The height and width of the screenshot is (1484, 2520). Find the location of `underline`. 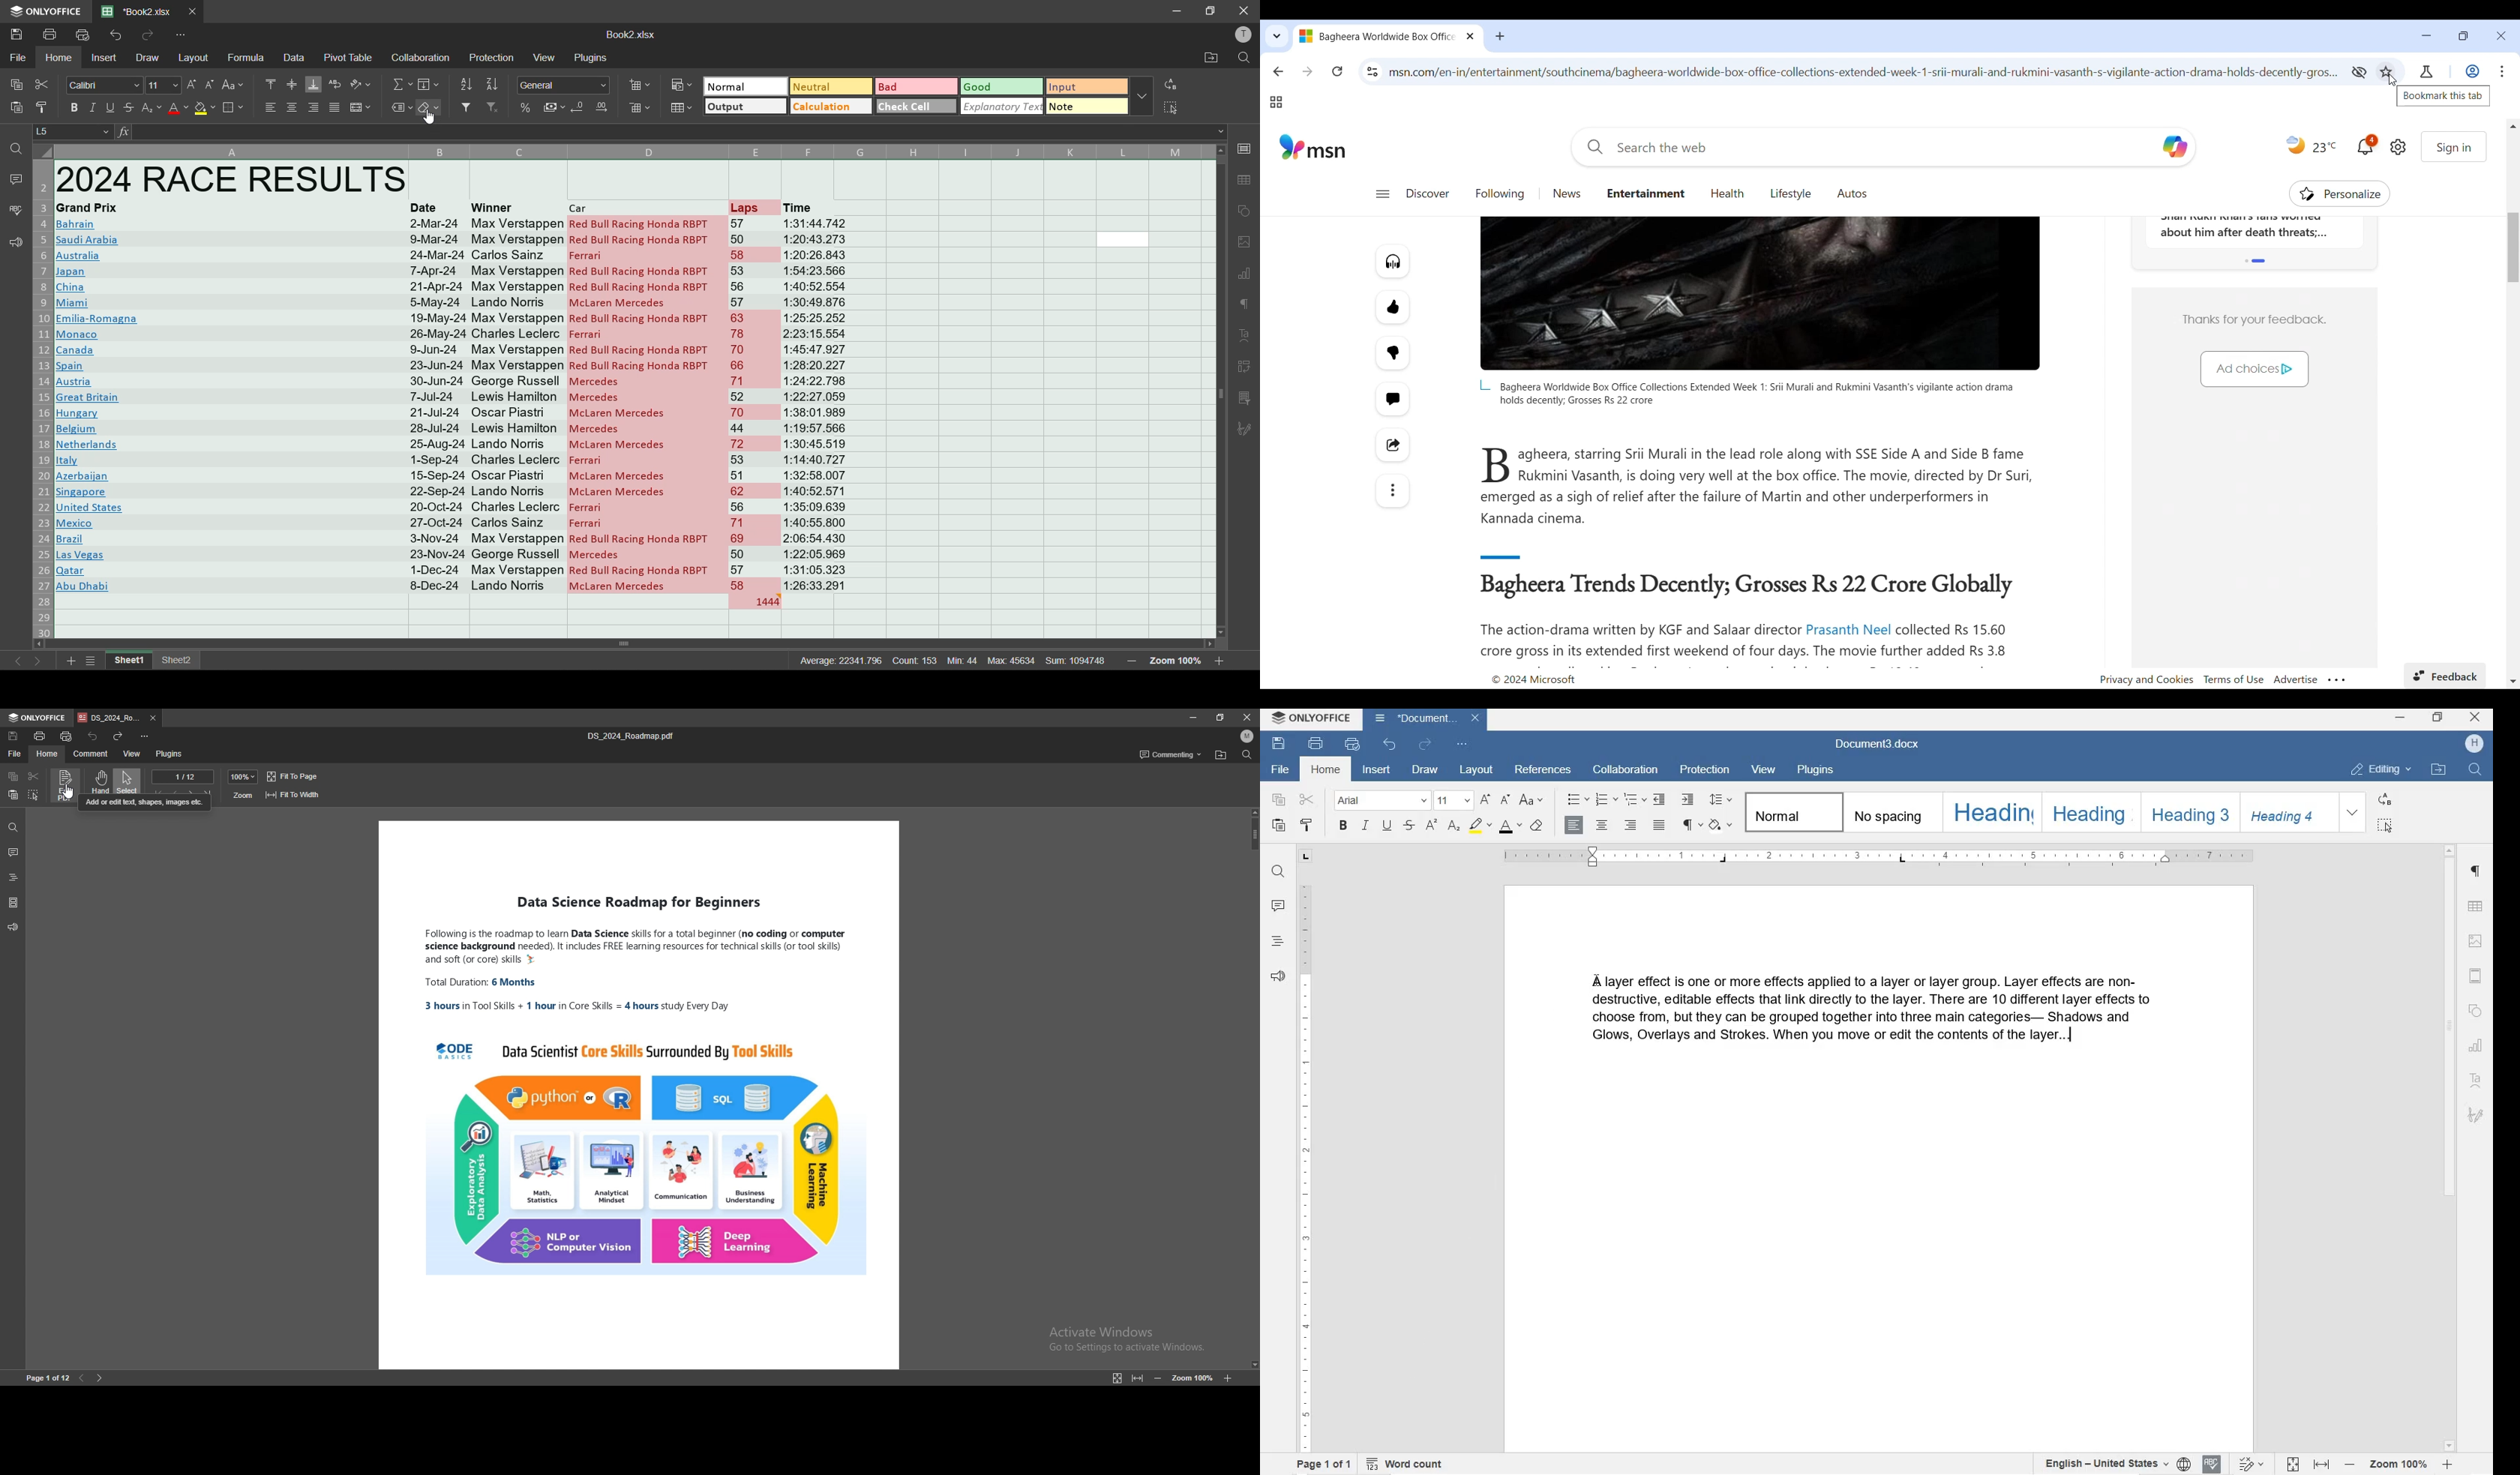

underline is located at coordinates (111, 109).